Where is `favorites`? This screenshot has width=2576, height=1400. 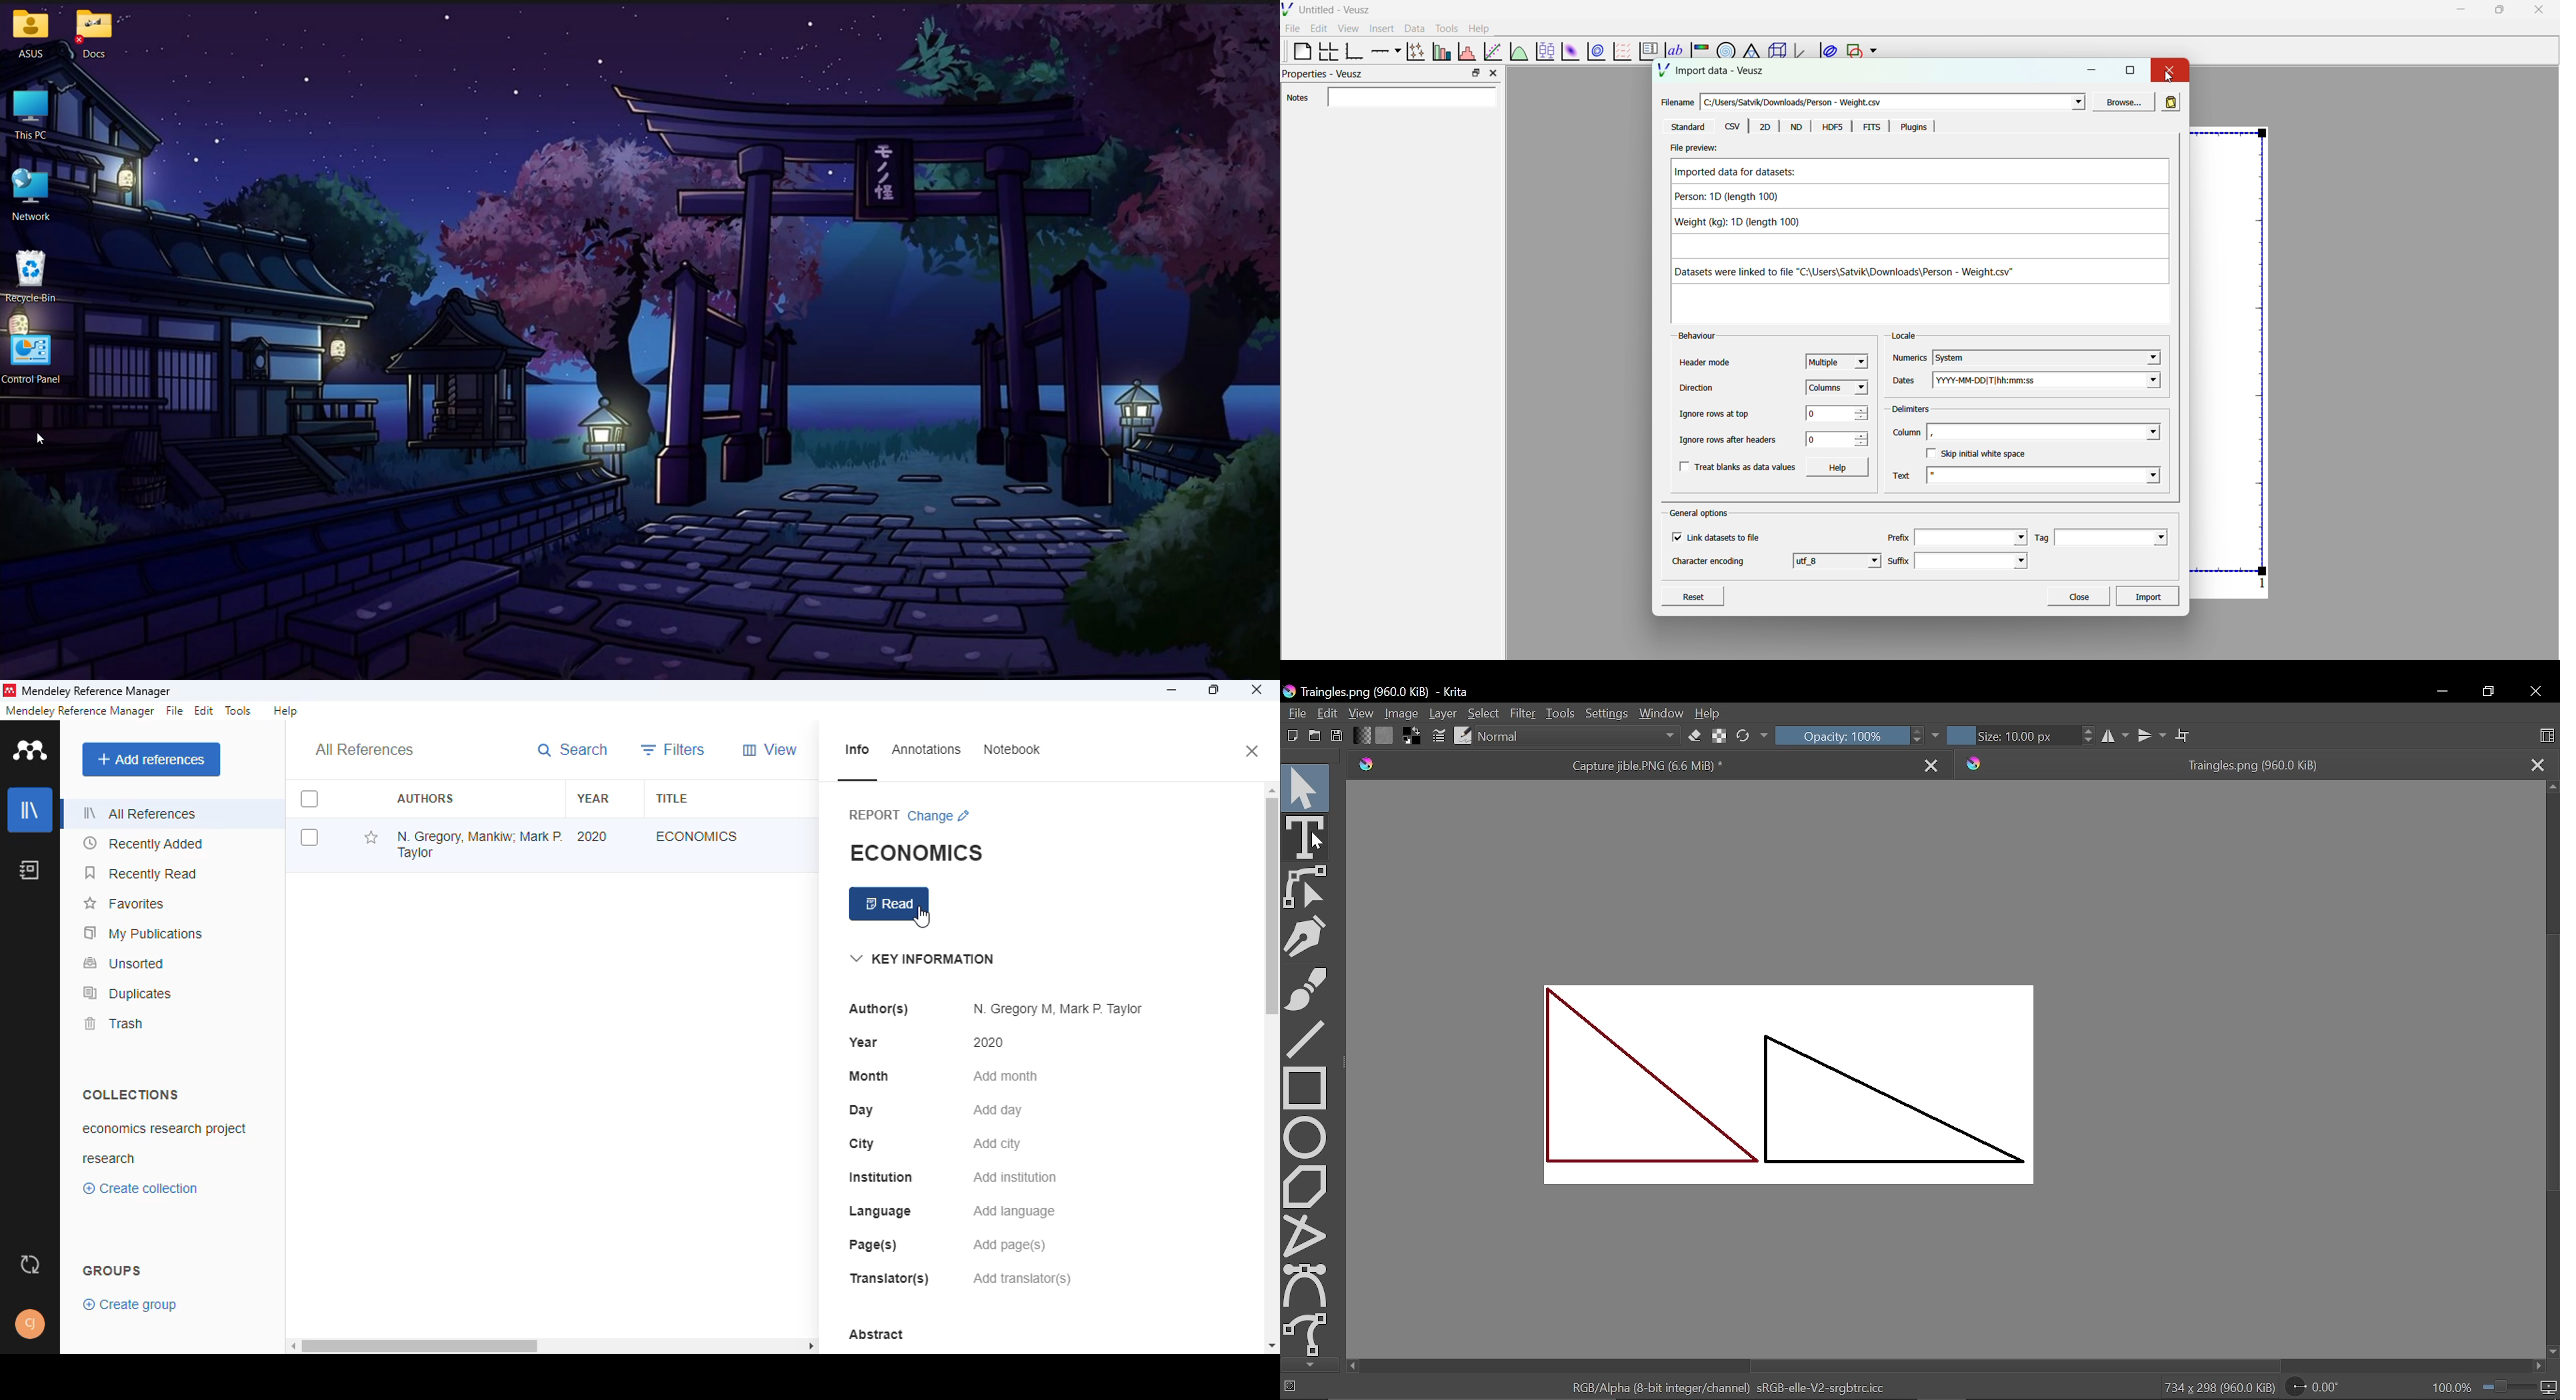 favorites is located at coordinates (127, 903).